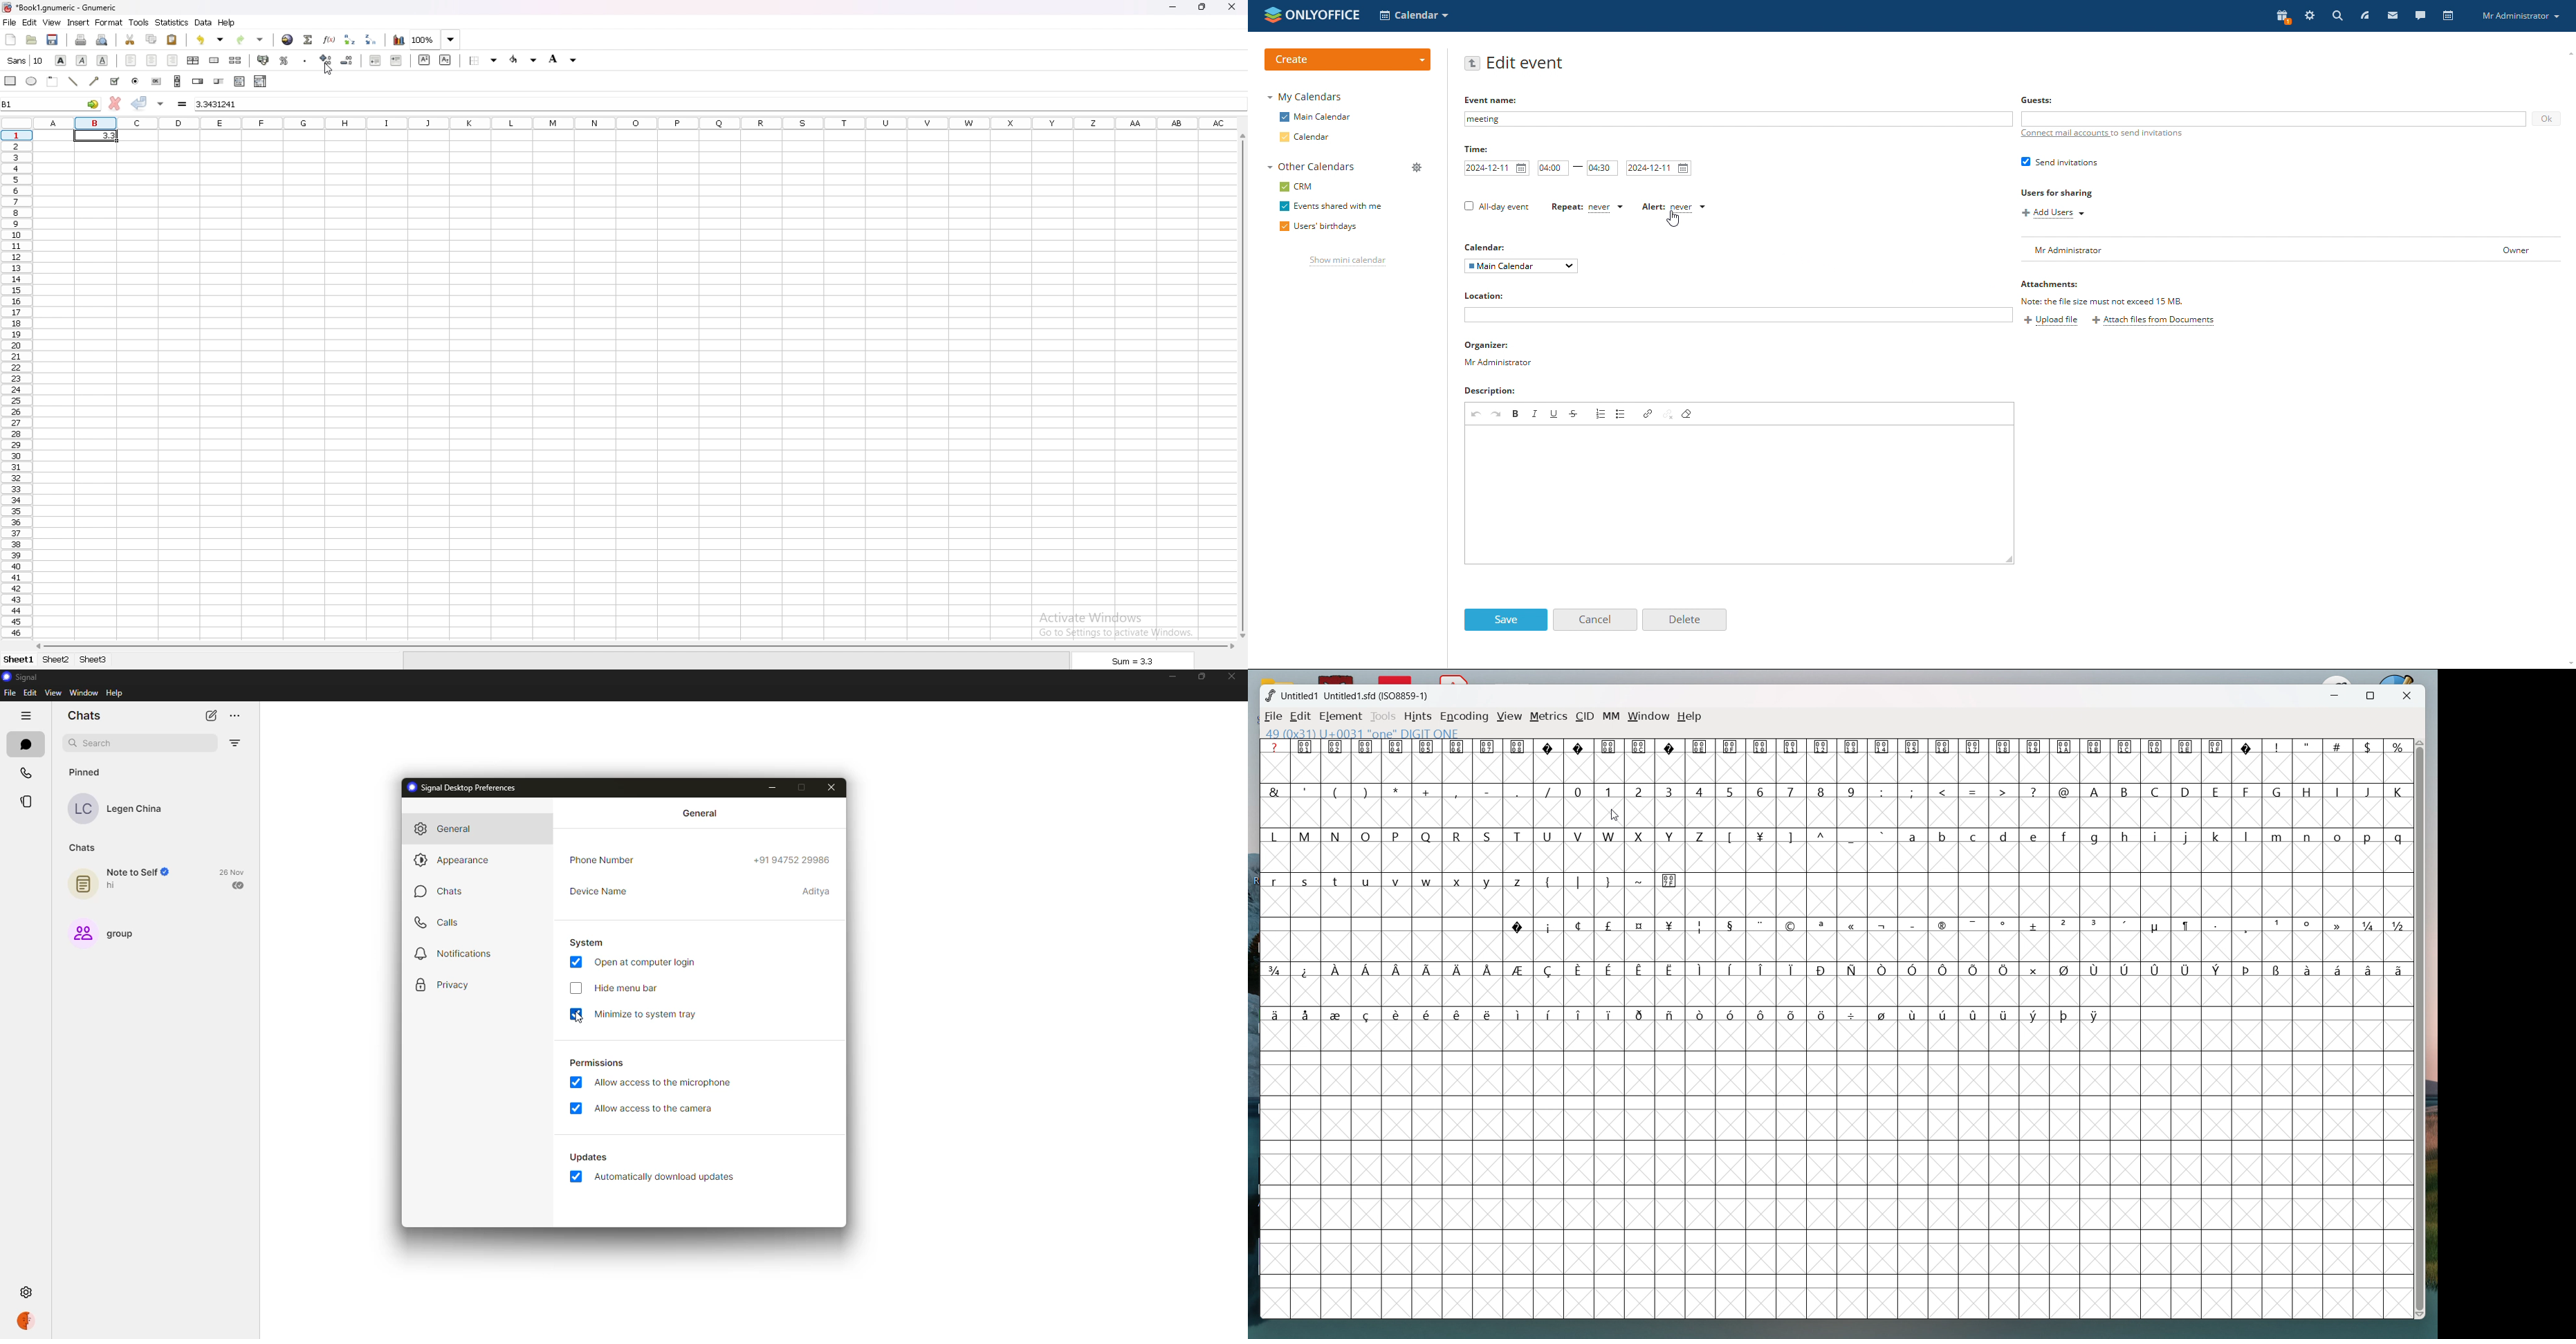 The image size is (2576, 1344). What do you see at coordinates (1684, 620) in the screenshot?
I see `delete` at bounding box center [1684, 620].